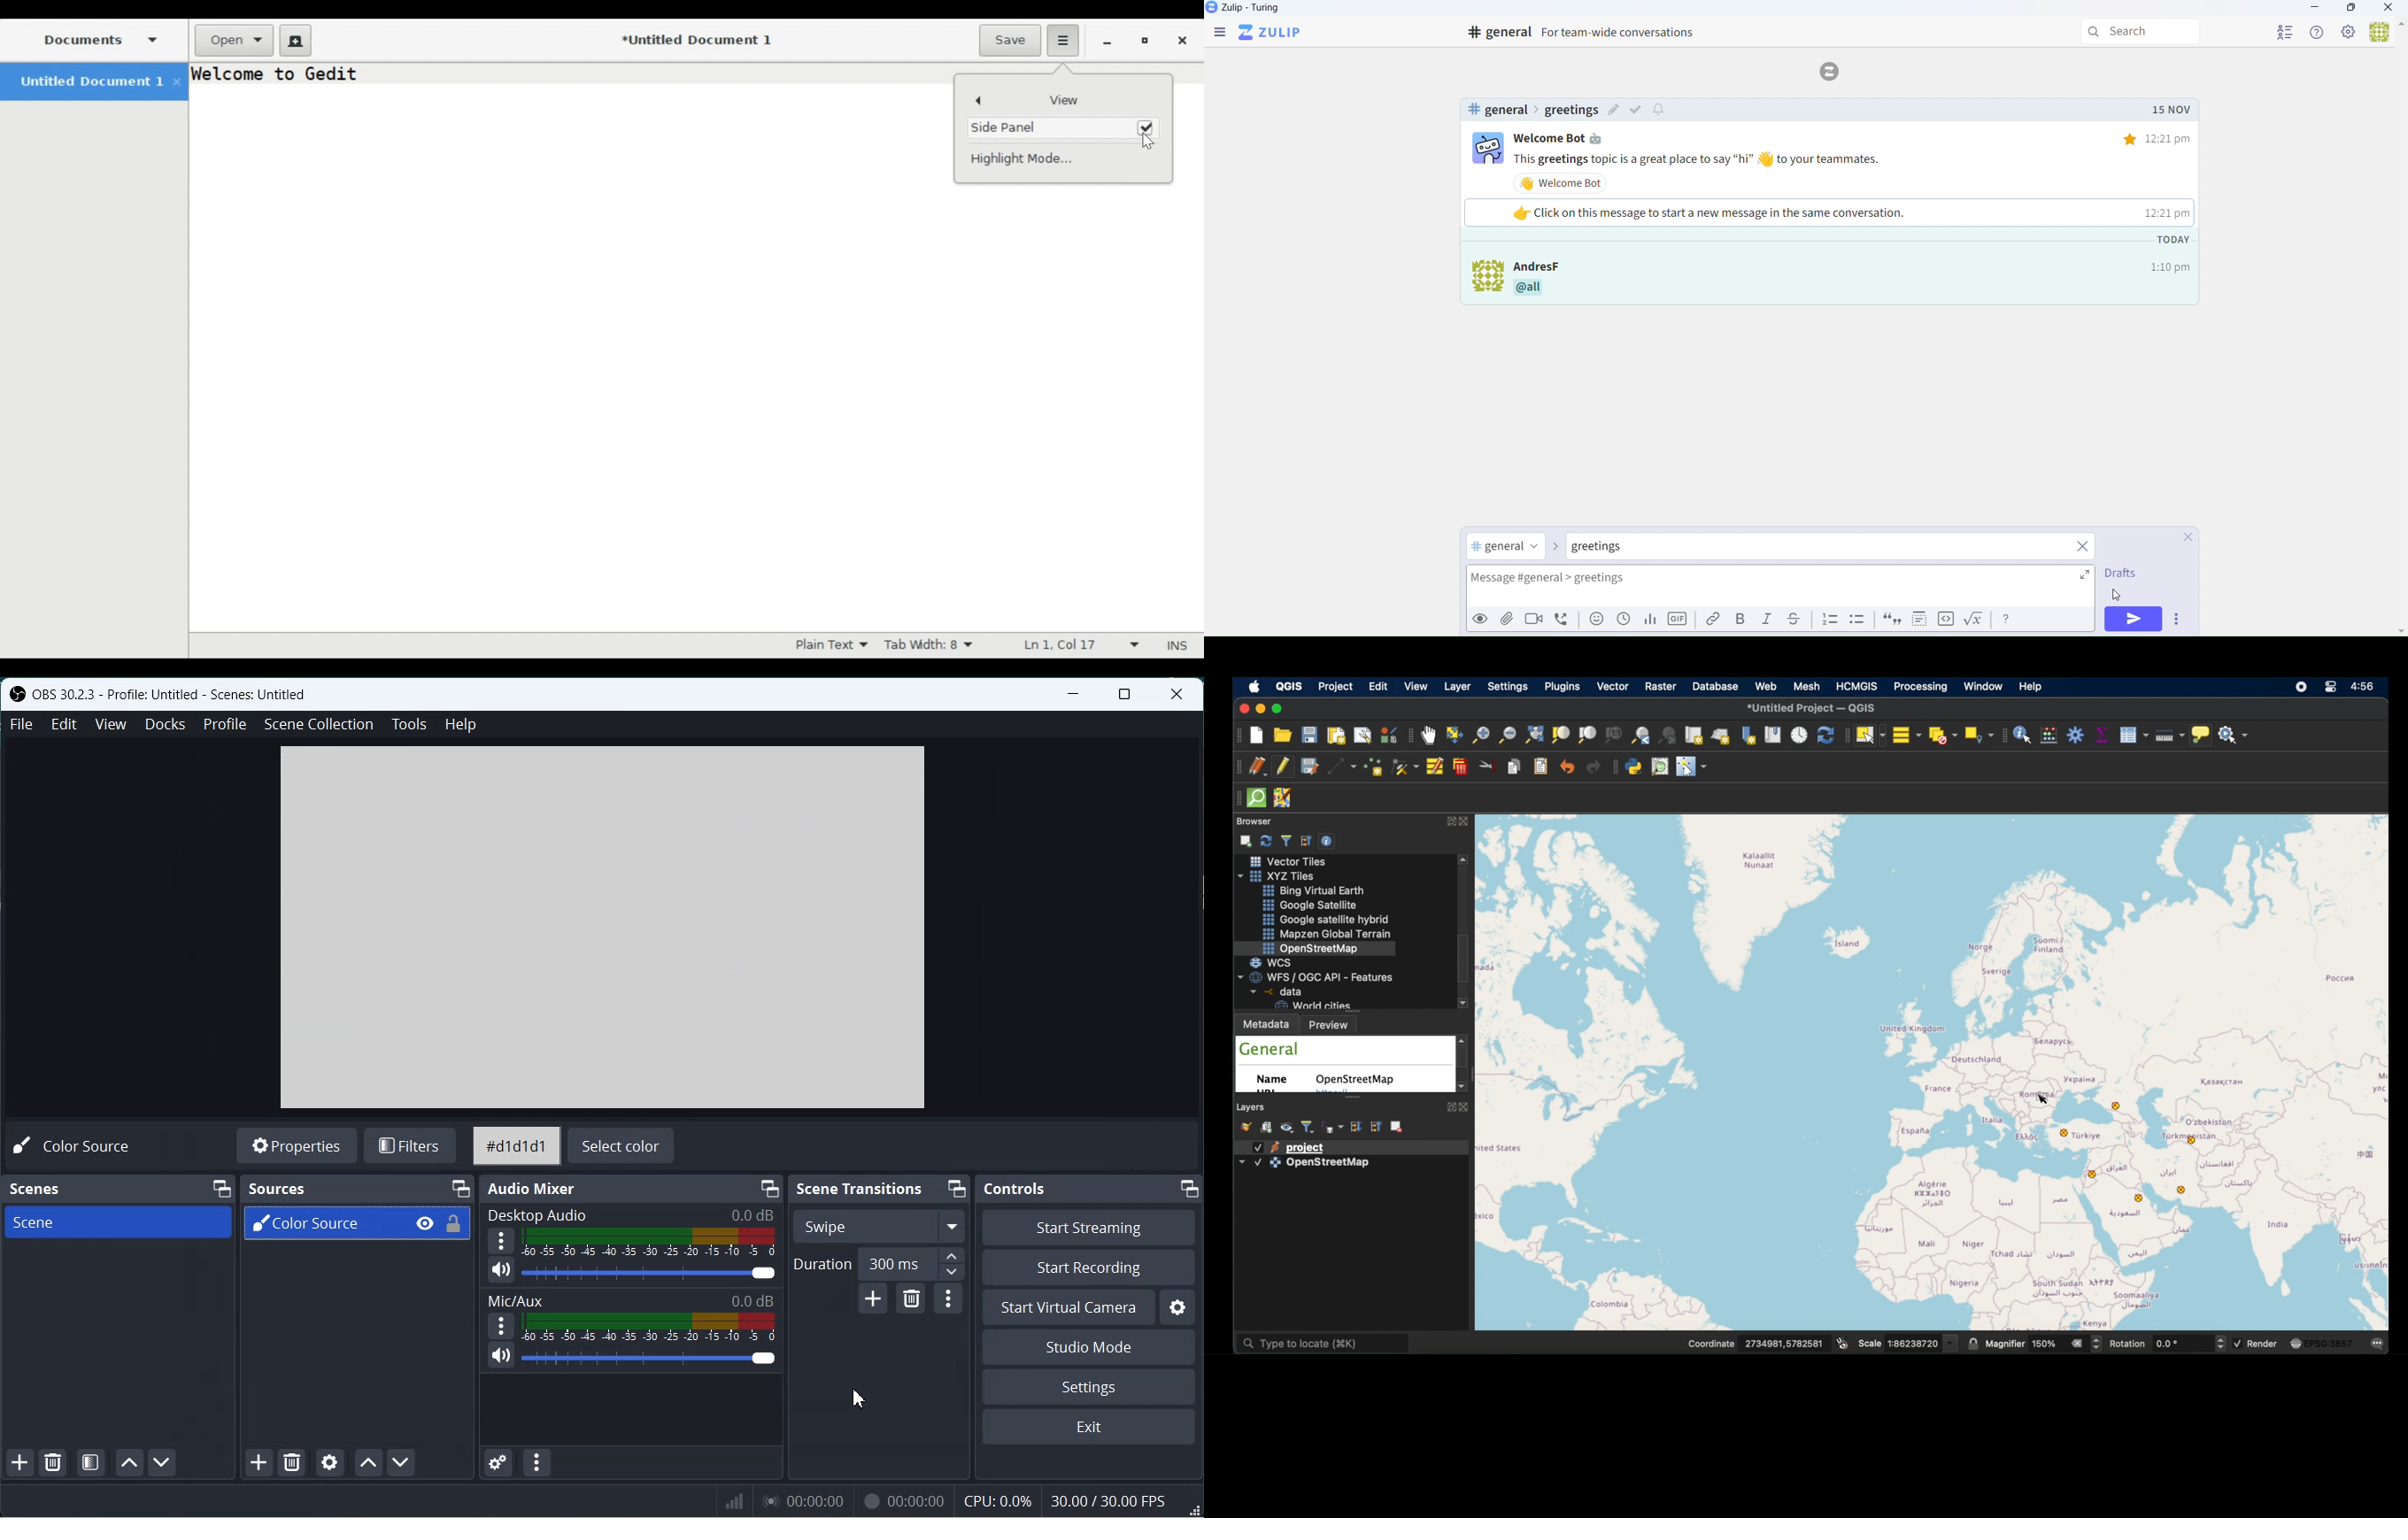  What do you see at coordinates (901, 1499) in the screenshot?
I see `00:00:00` at bounding box center [901, 1499].